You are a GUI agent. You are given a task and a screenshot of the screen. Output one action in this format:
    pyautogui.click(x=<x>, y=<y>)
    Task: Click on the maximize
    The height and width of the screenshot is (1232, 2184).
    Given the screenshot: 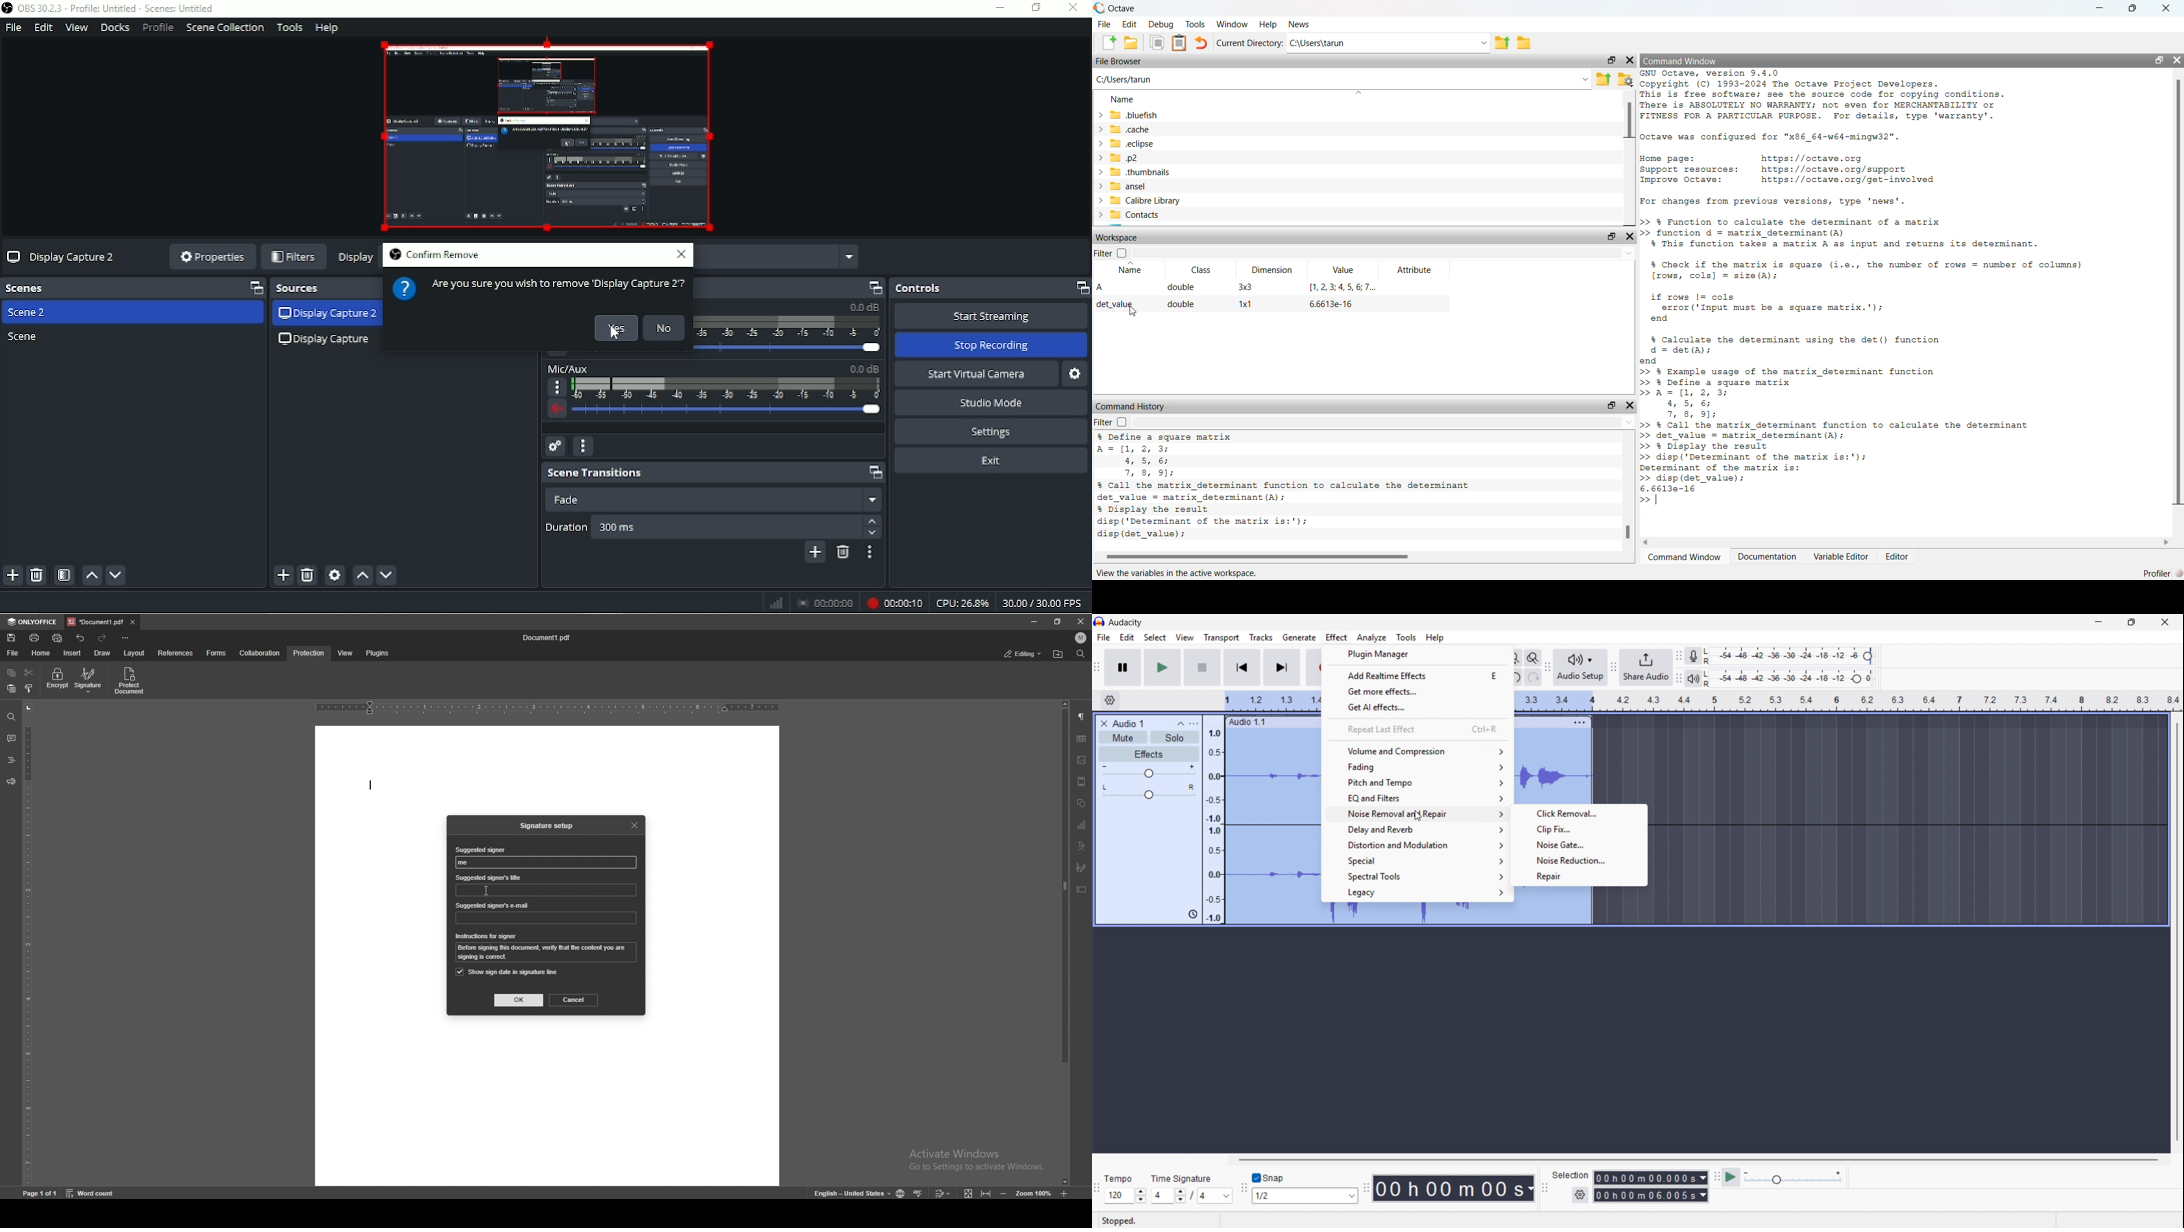 What is the action you would take?
    pyautogui.click(x=1612, y=60)
    